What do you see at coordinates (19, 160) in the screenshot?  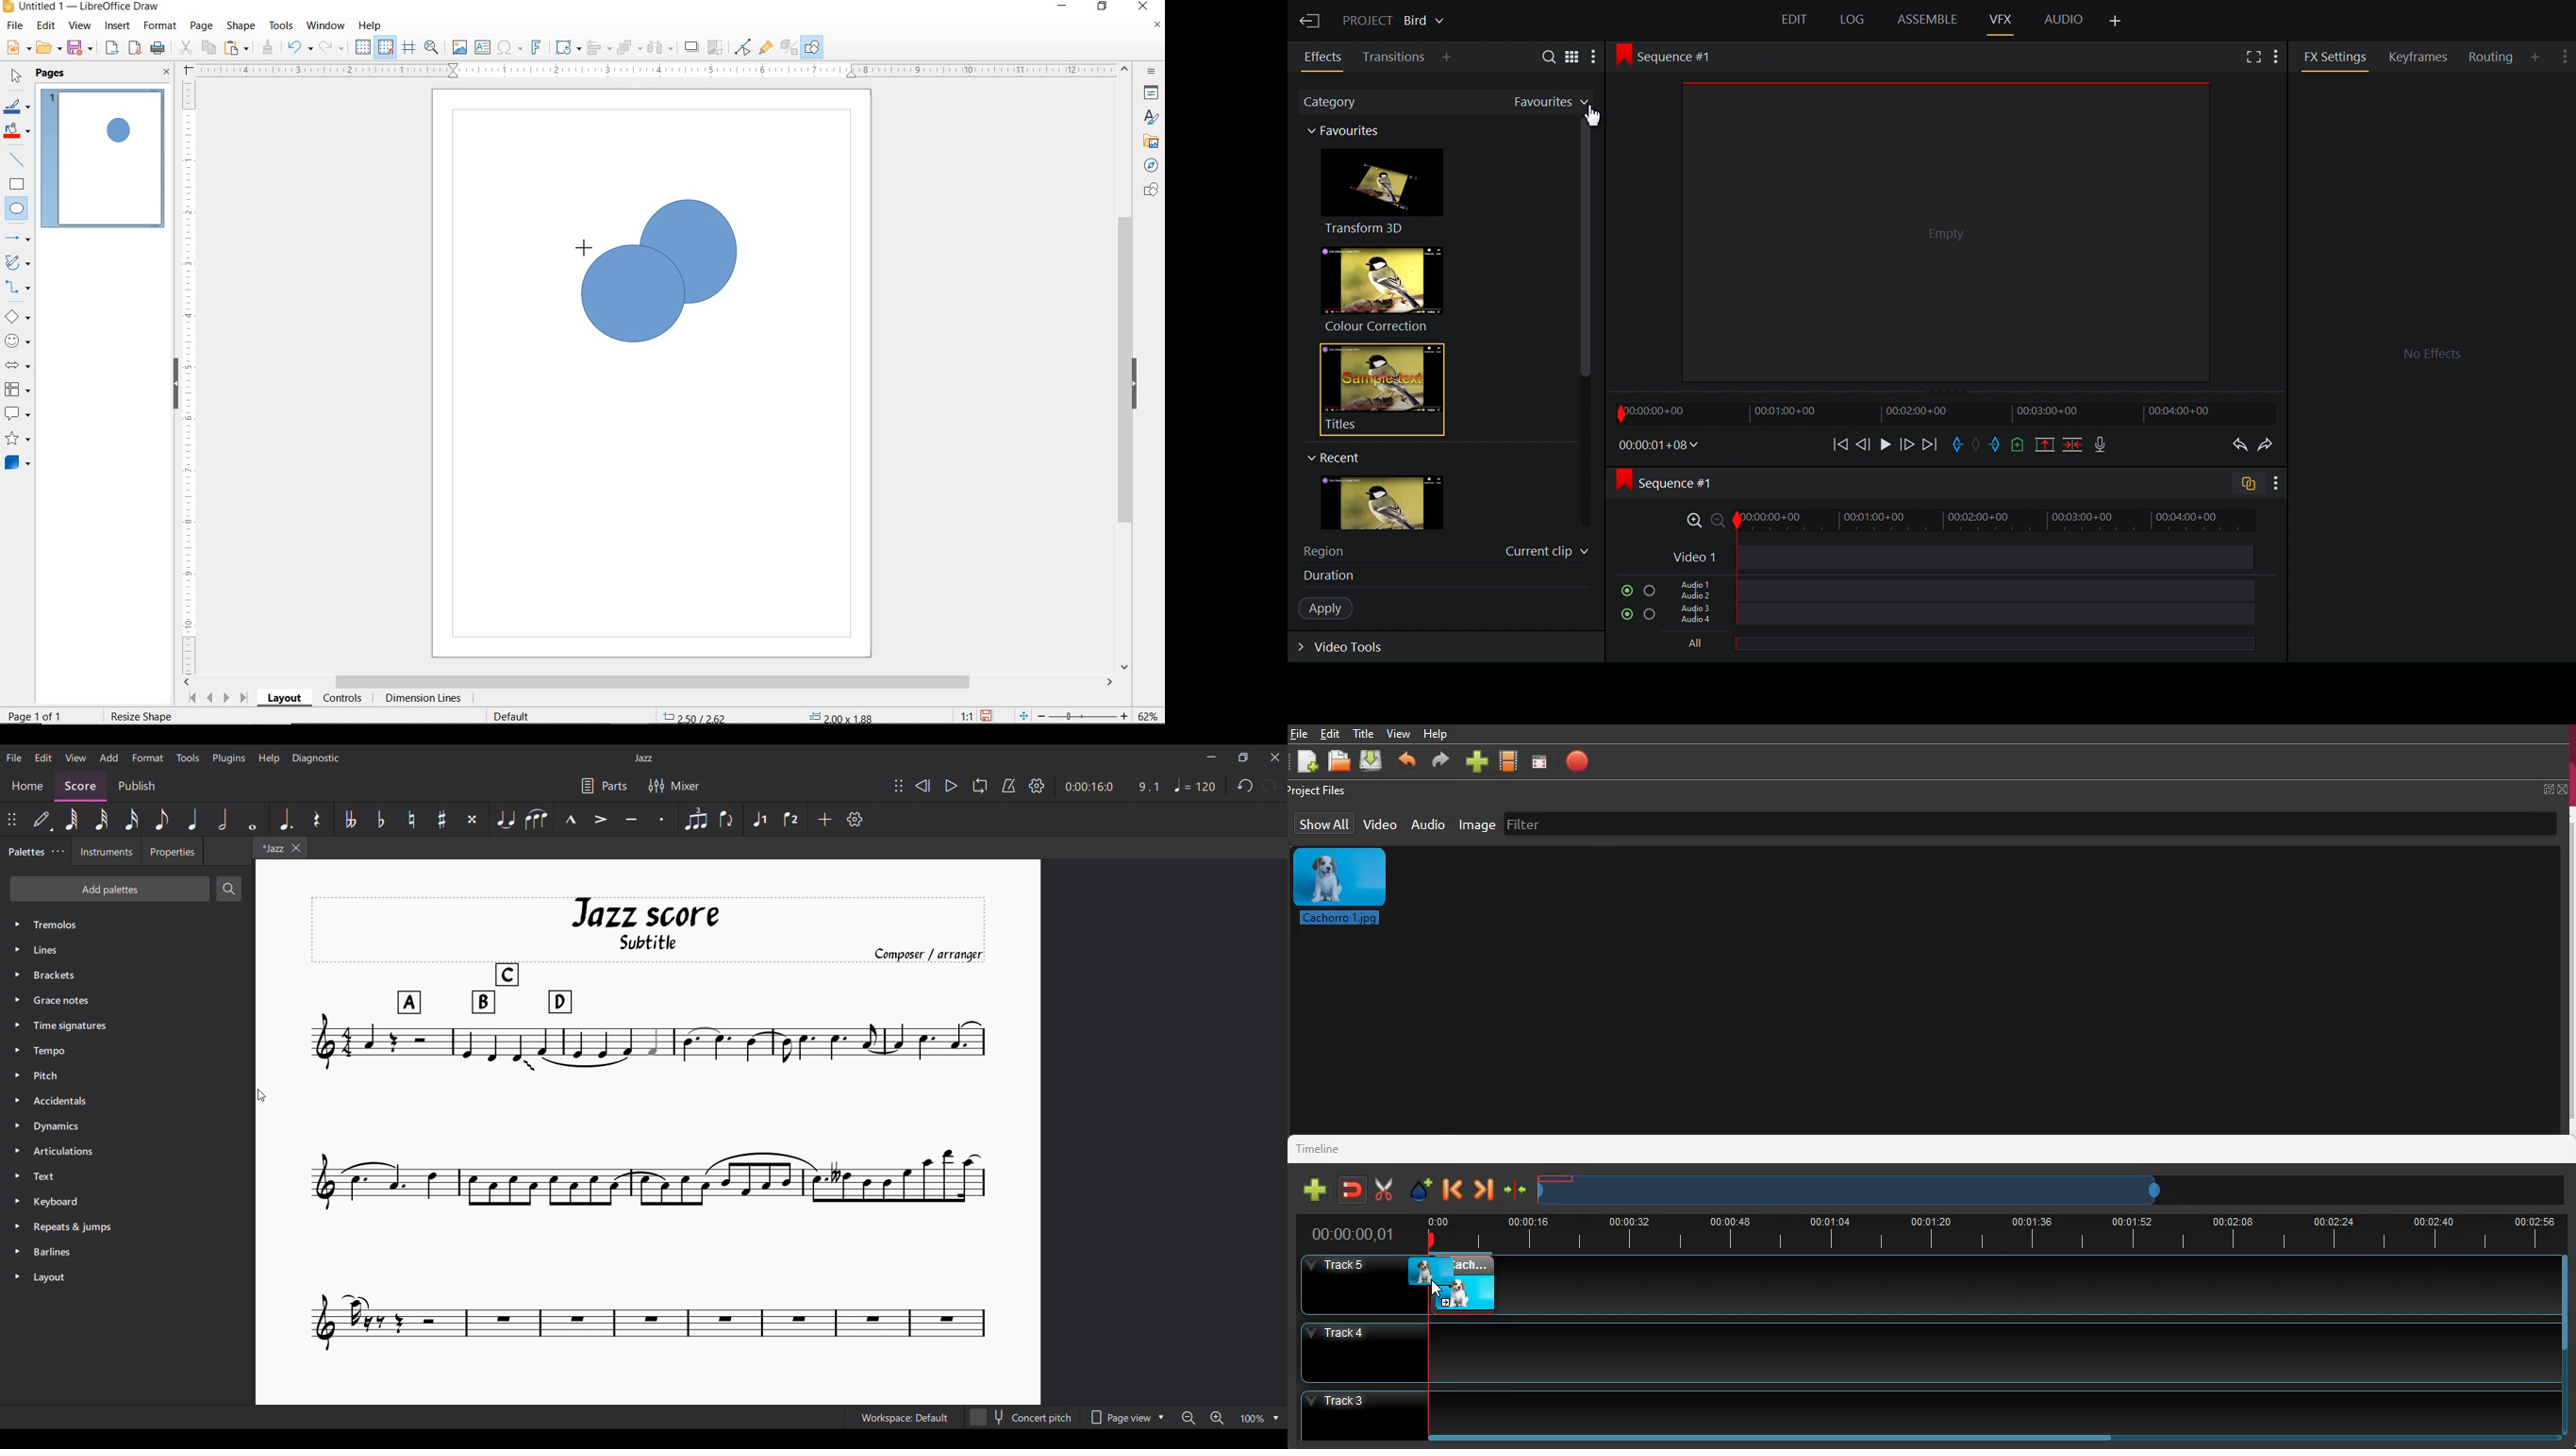 I see `INSERT LINE` at bounding box center [19, 160].